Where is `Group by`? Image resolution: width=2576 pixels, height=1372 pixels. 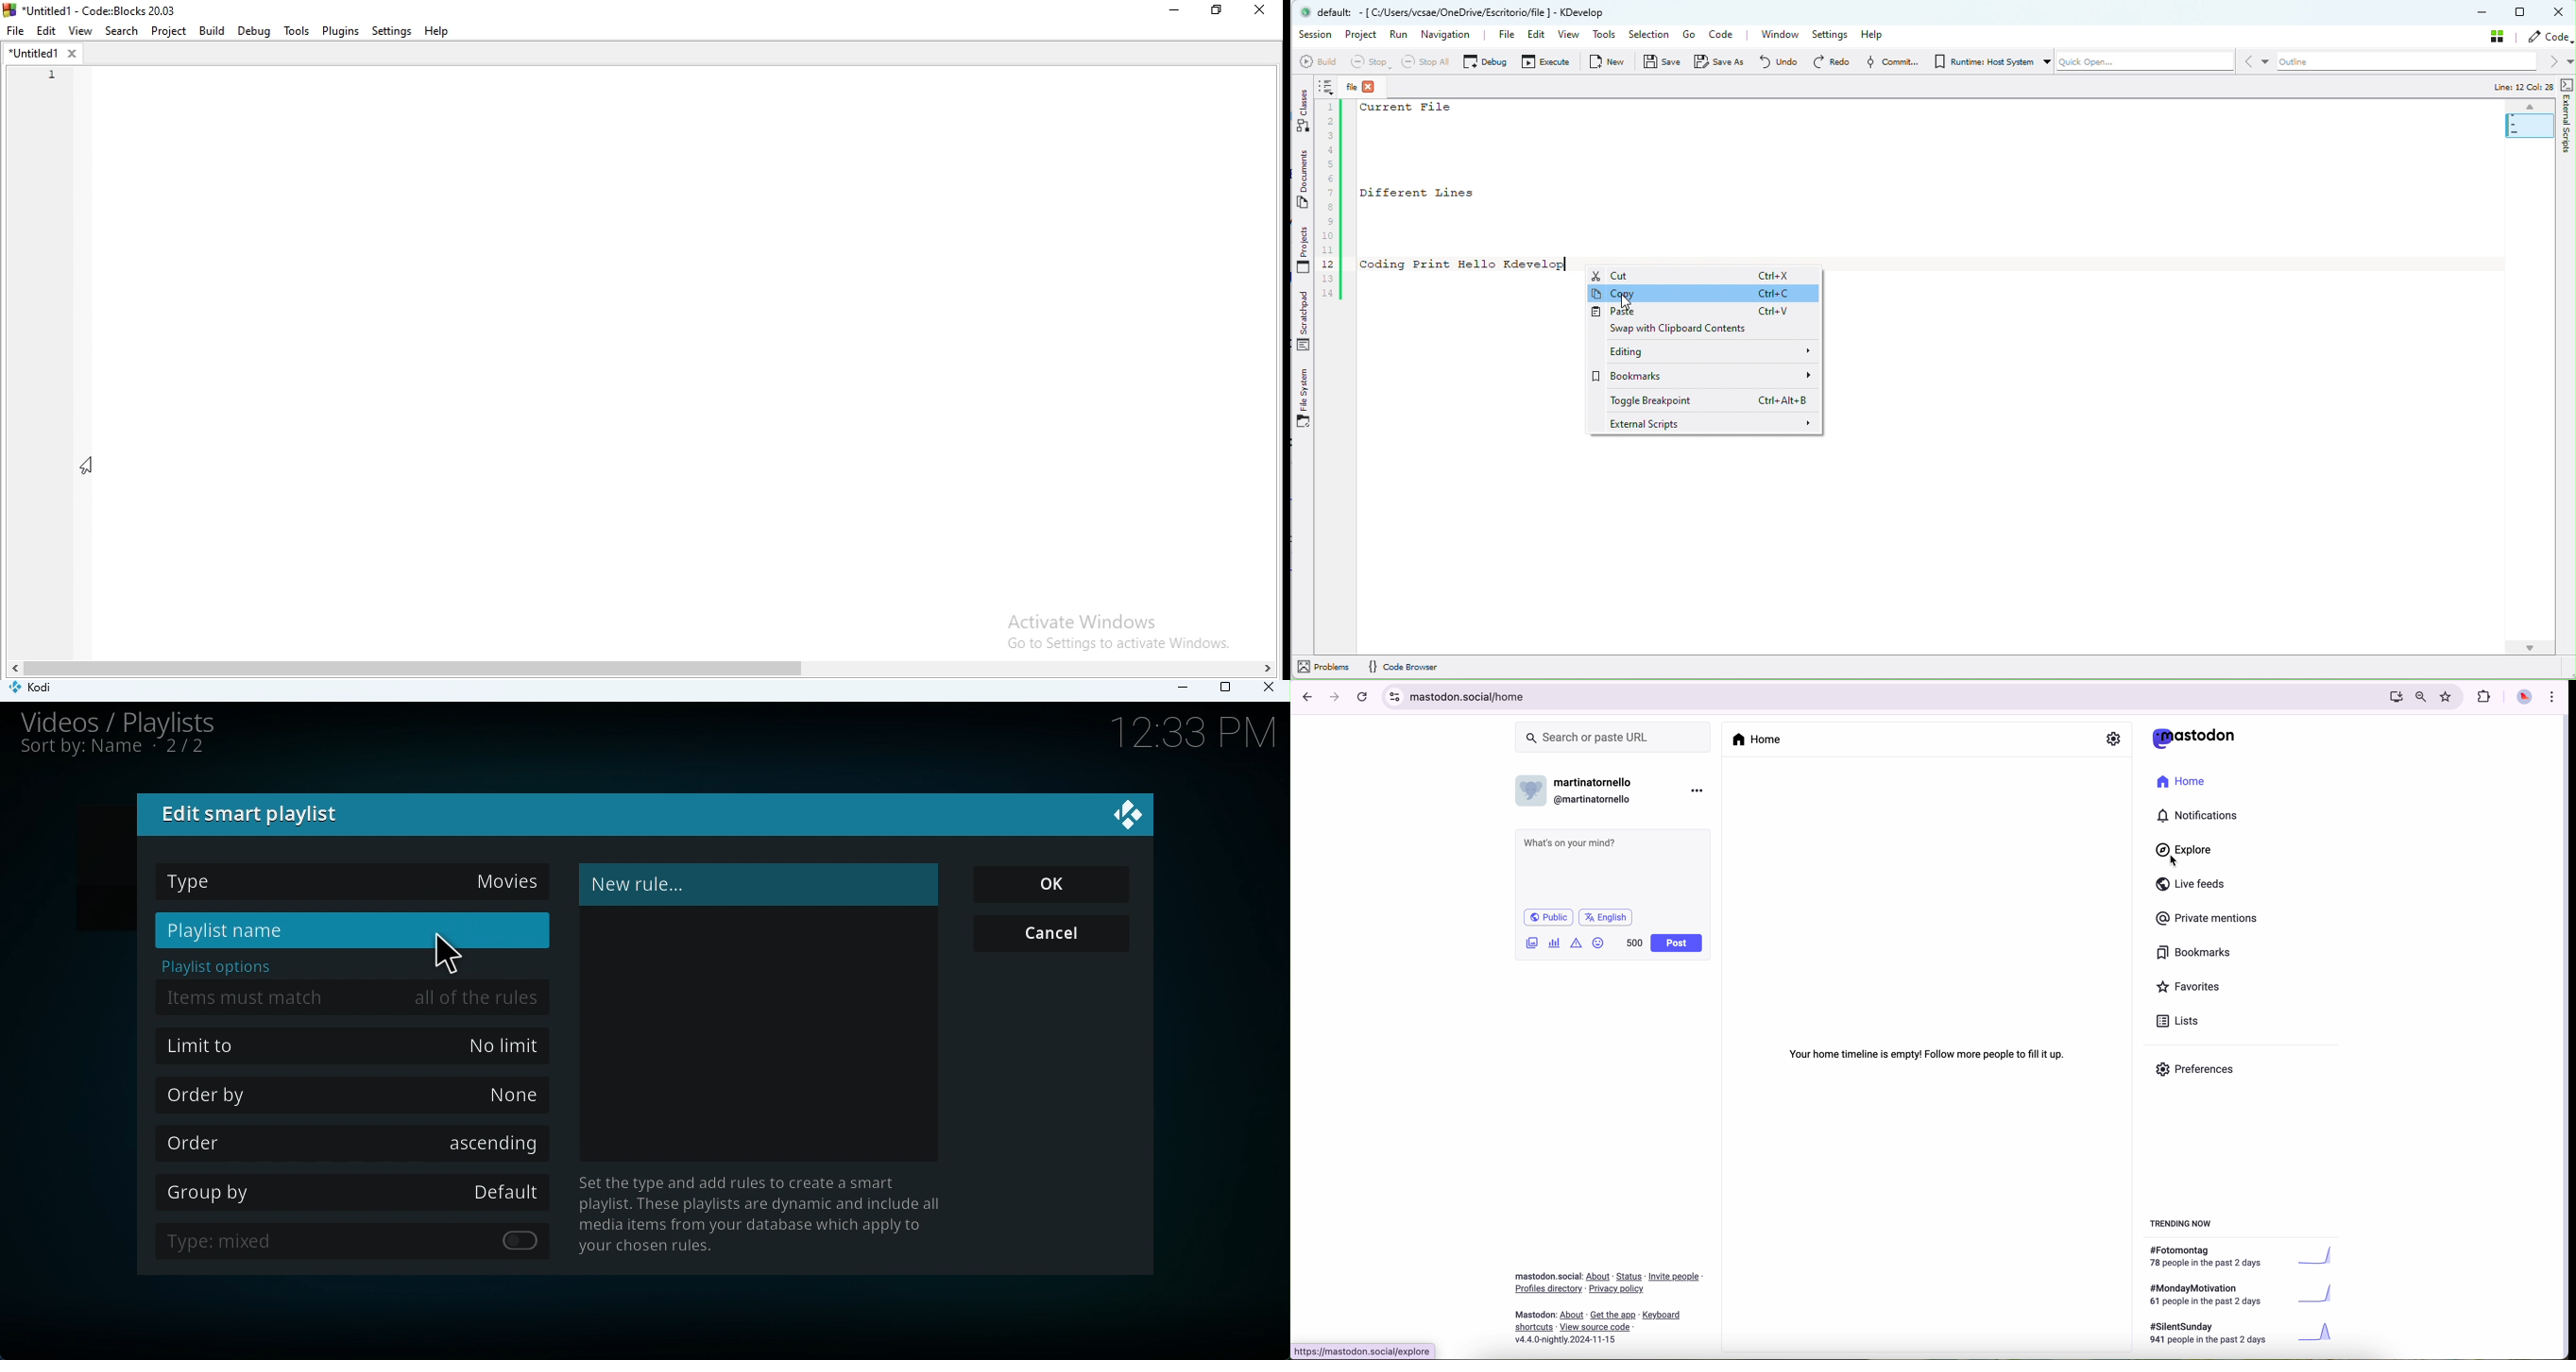
Group by is located at coordinates (357, 1189).